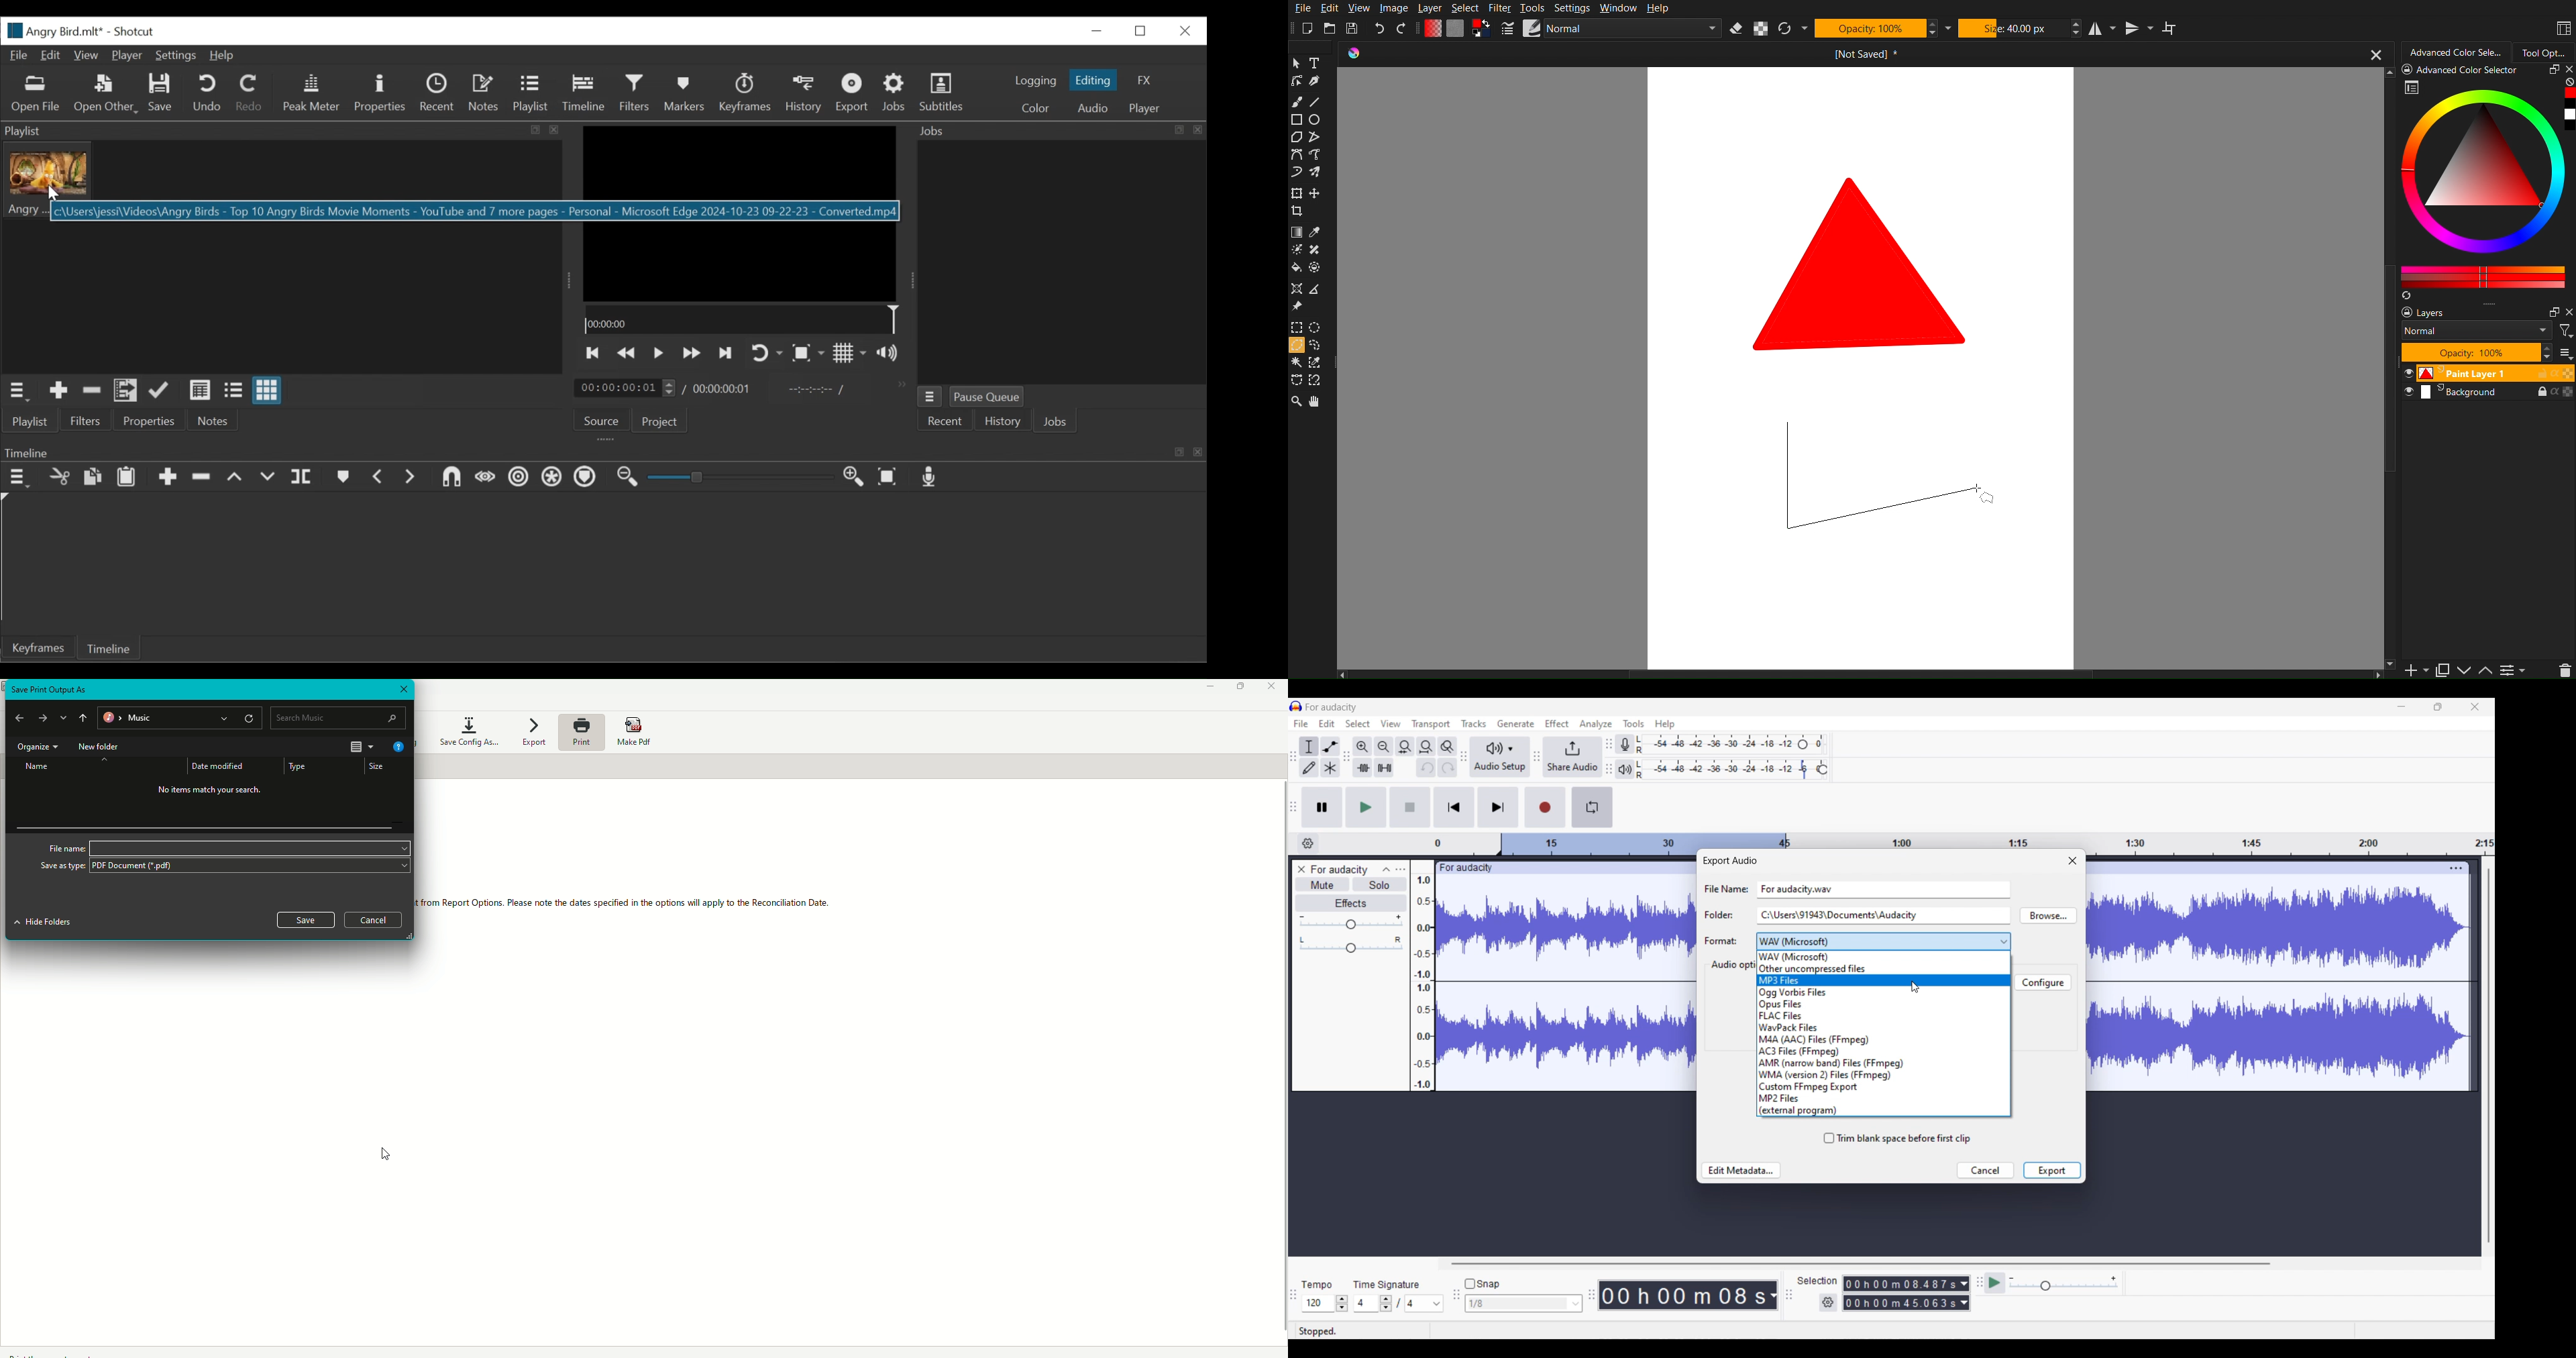 The width and height of the screenshot is (2576, 1372). Describe the element at coordinates (888, 477) in the screenshot. I see `Zoom timeline to fit` at that location.